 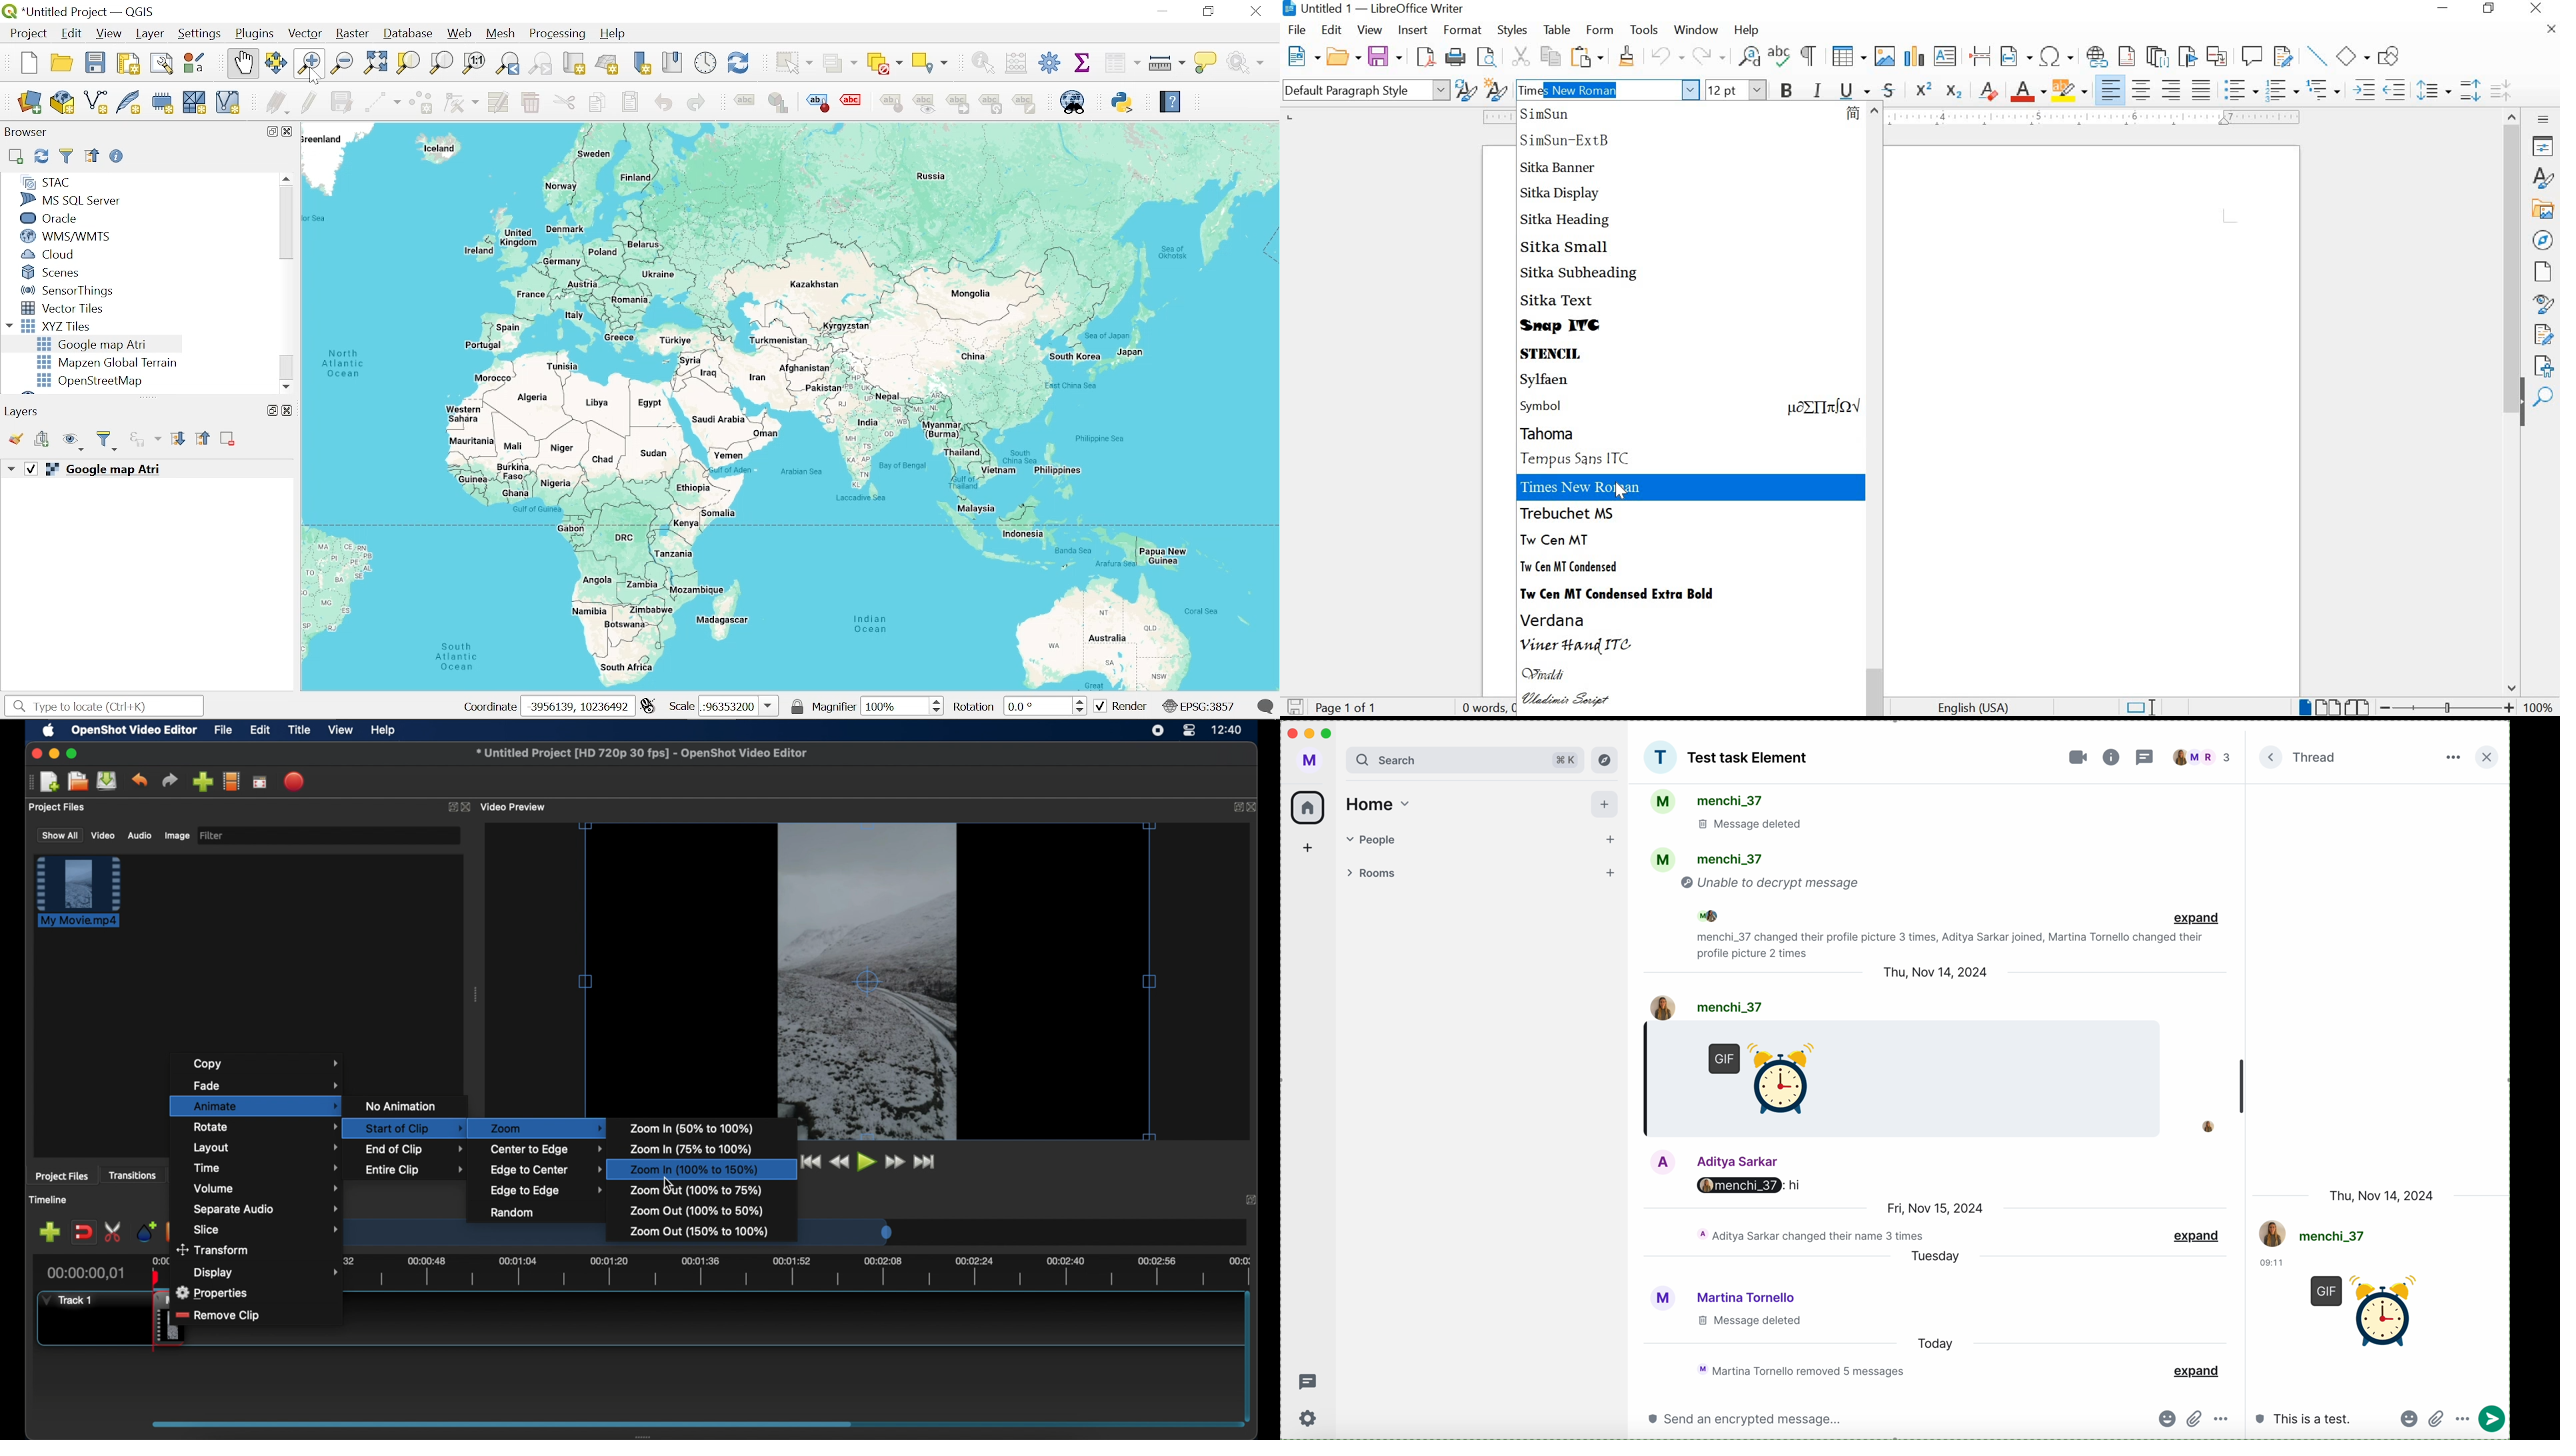 What do you see at coordinates (1331, 32) in the screenshot?
I see `EDIT` at bounding box center [1331, 32].